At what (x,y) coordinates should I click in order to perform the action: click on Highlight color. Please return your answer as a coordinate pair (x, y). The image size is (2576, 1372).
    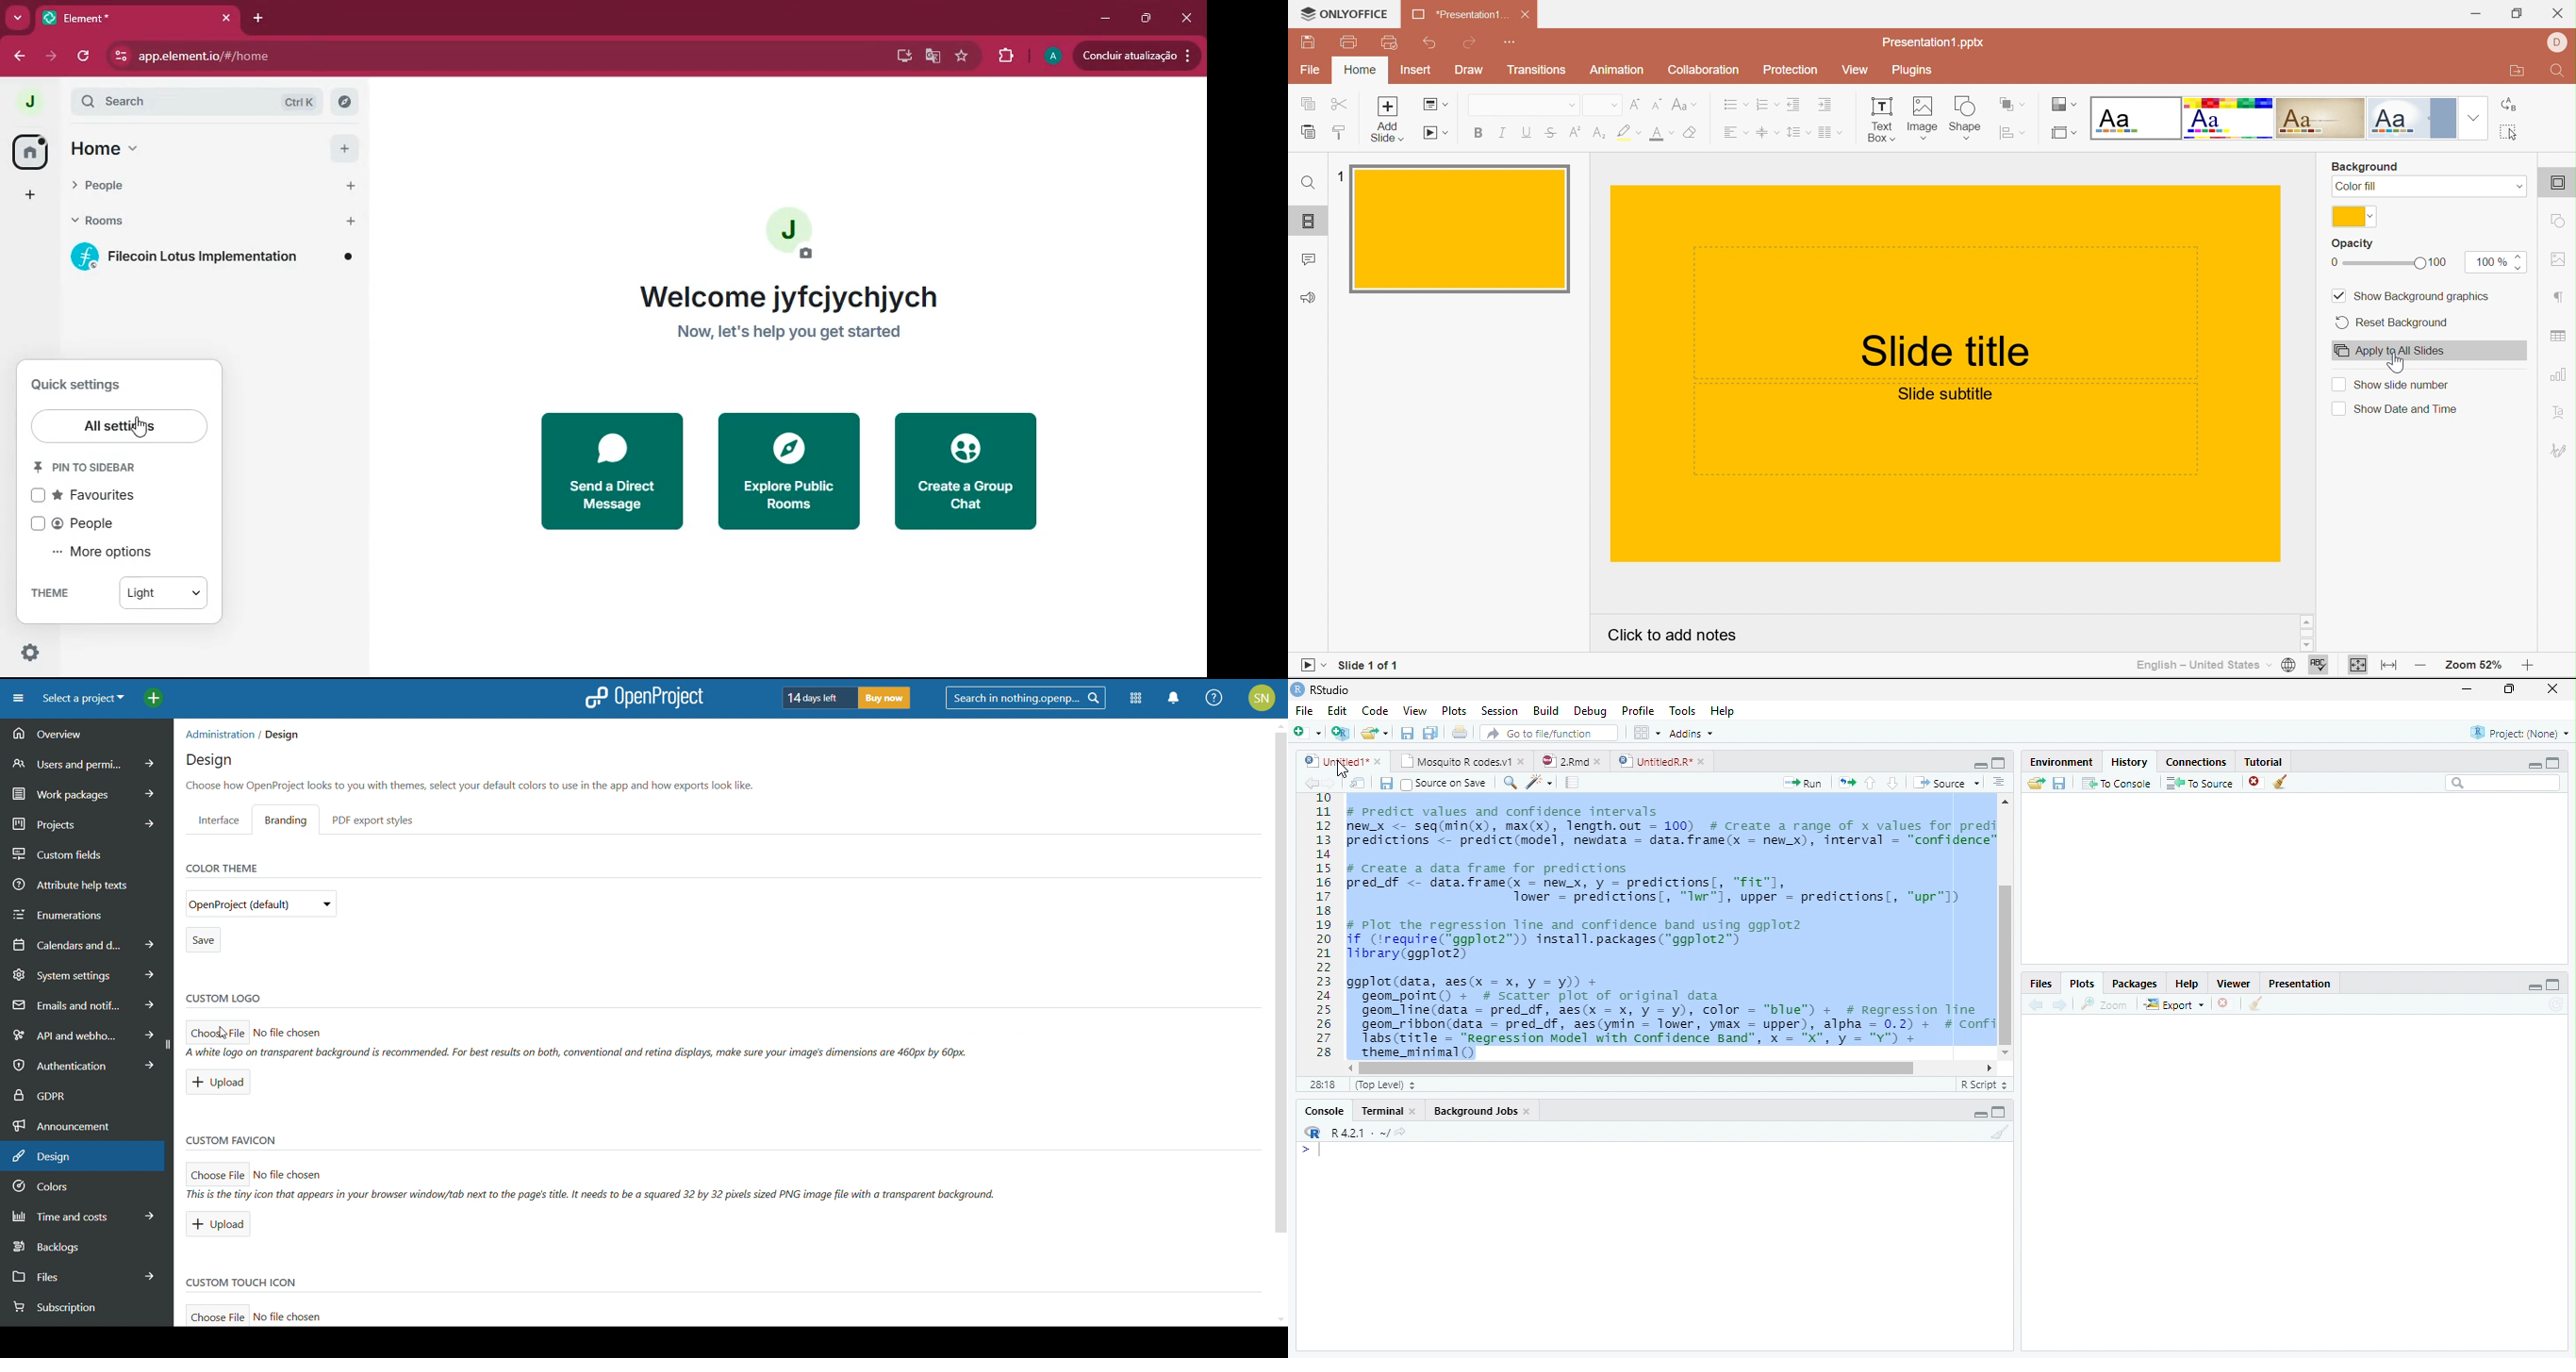
    Looking at the image, I should click on (1630, 133).